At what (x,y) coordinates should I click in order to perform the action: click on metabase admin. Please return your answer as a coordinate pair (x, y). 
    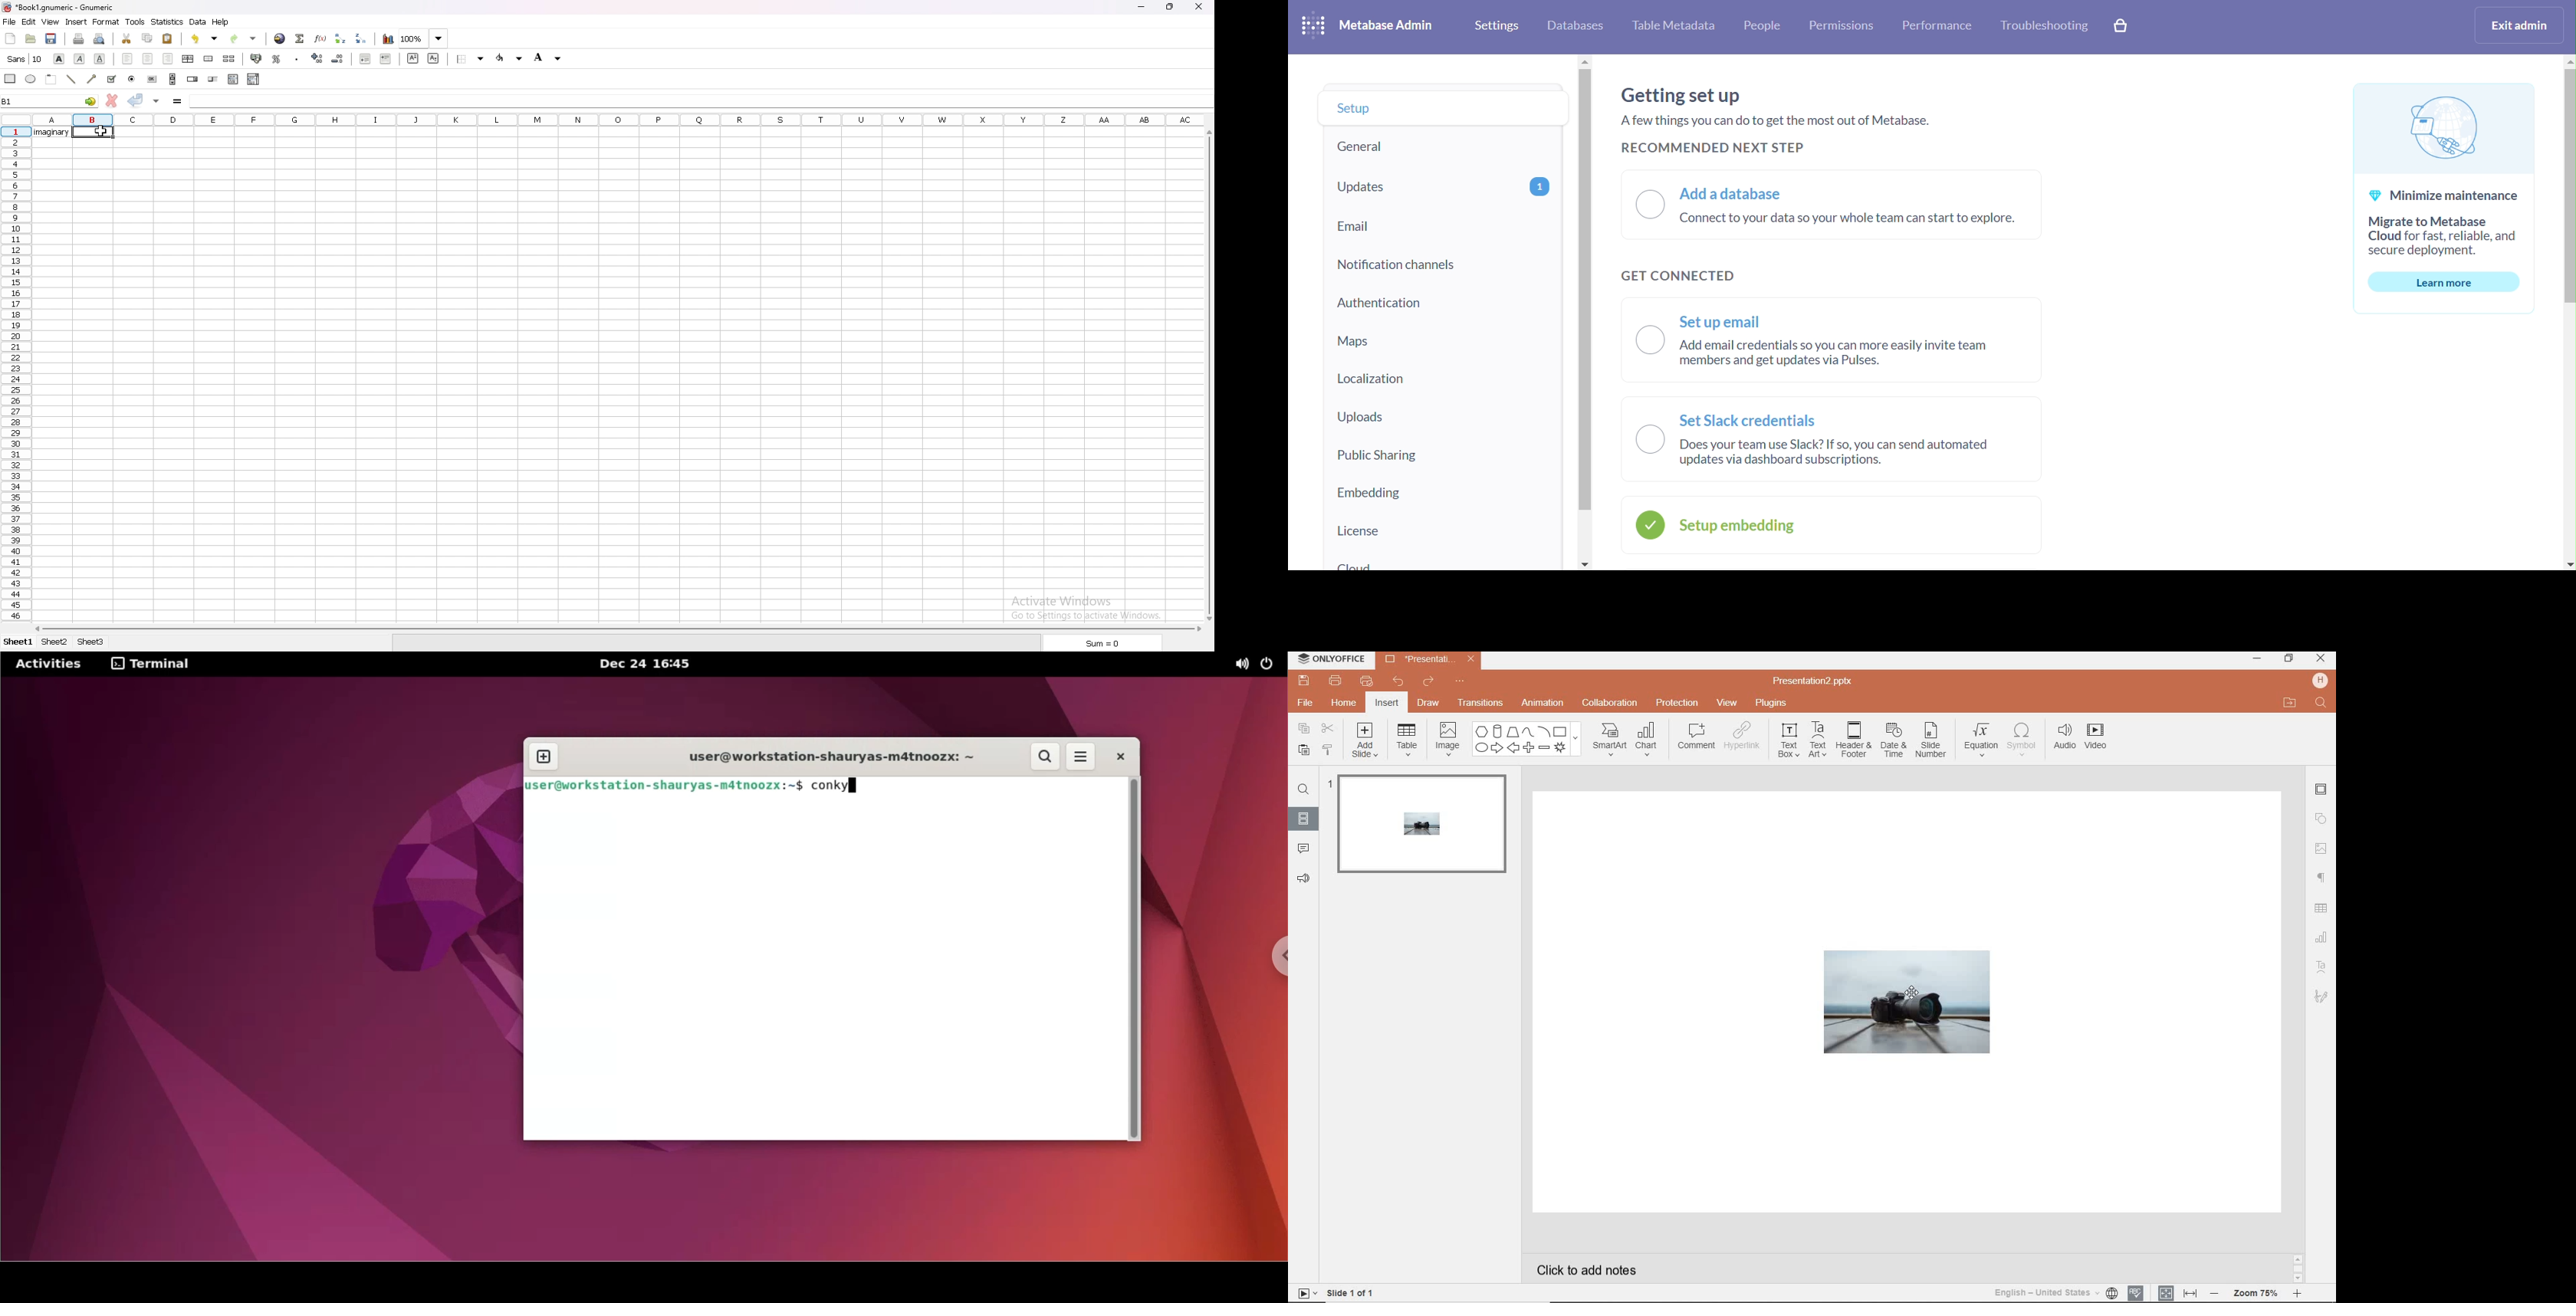
    Looking at the image, I should click on (1392, 27).